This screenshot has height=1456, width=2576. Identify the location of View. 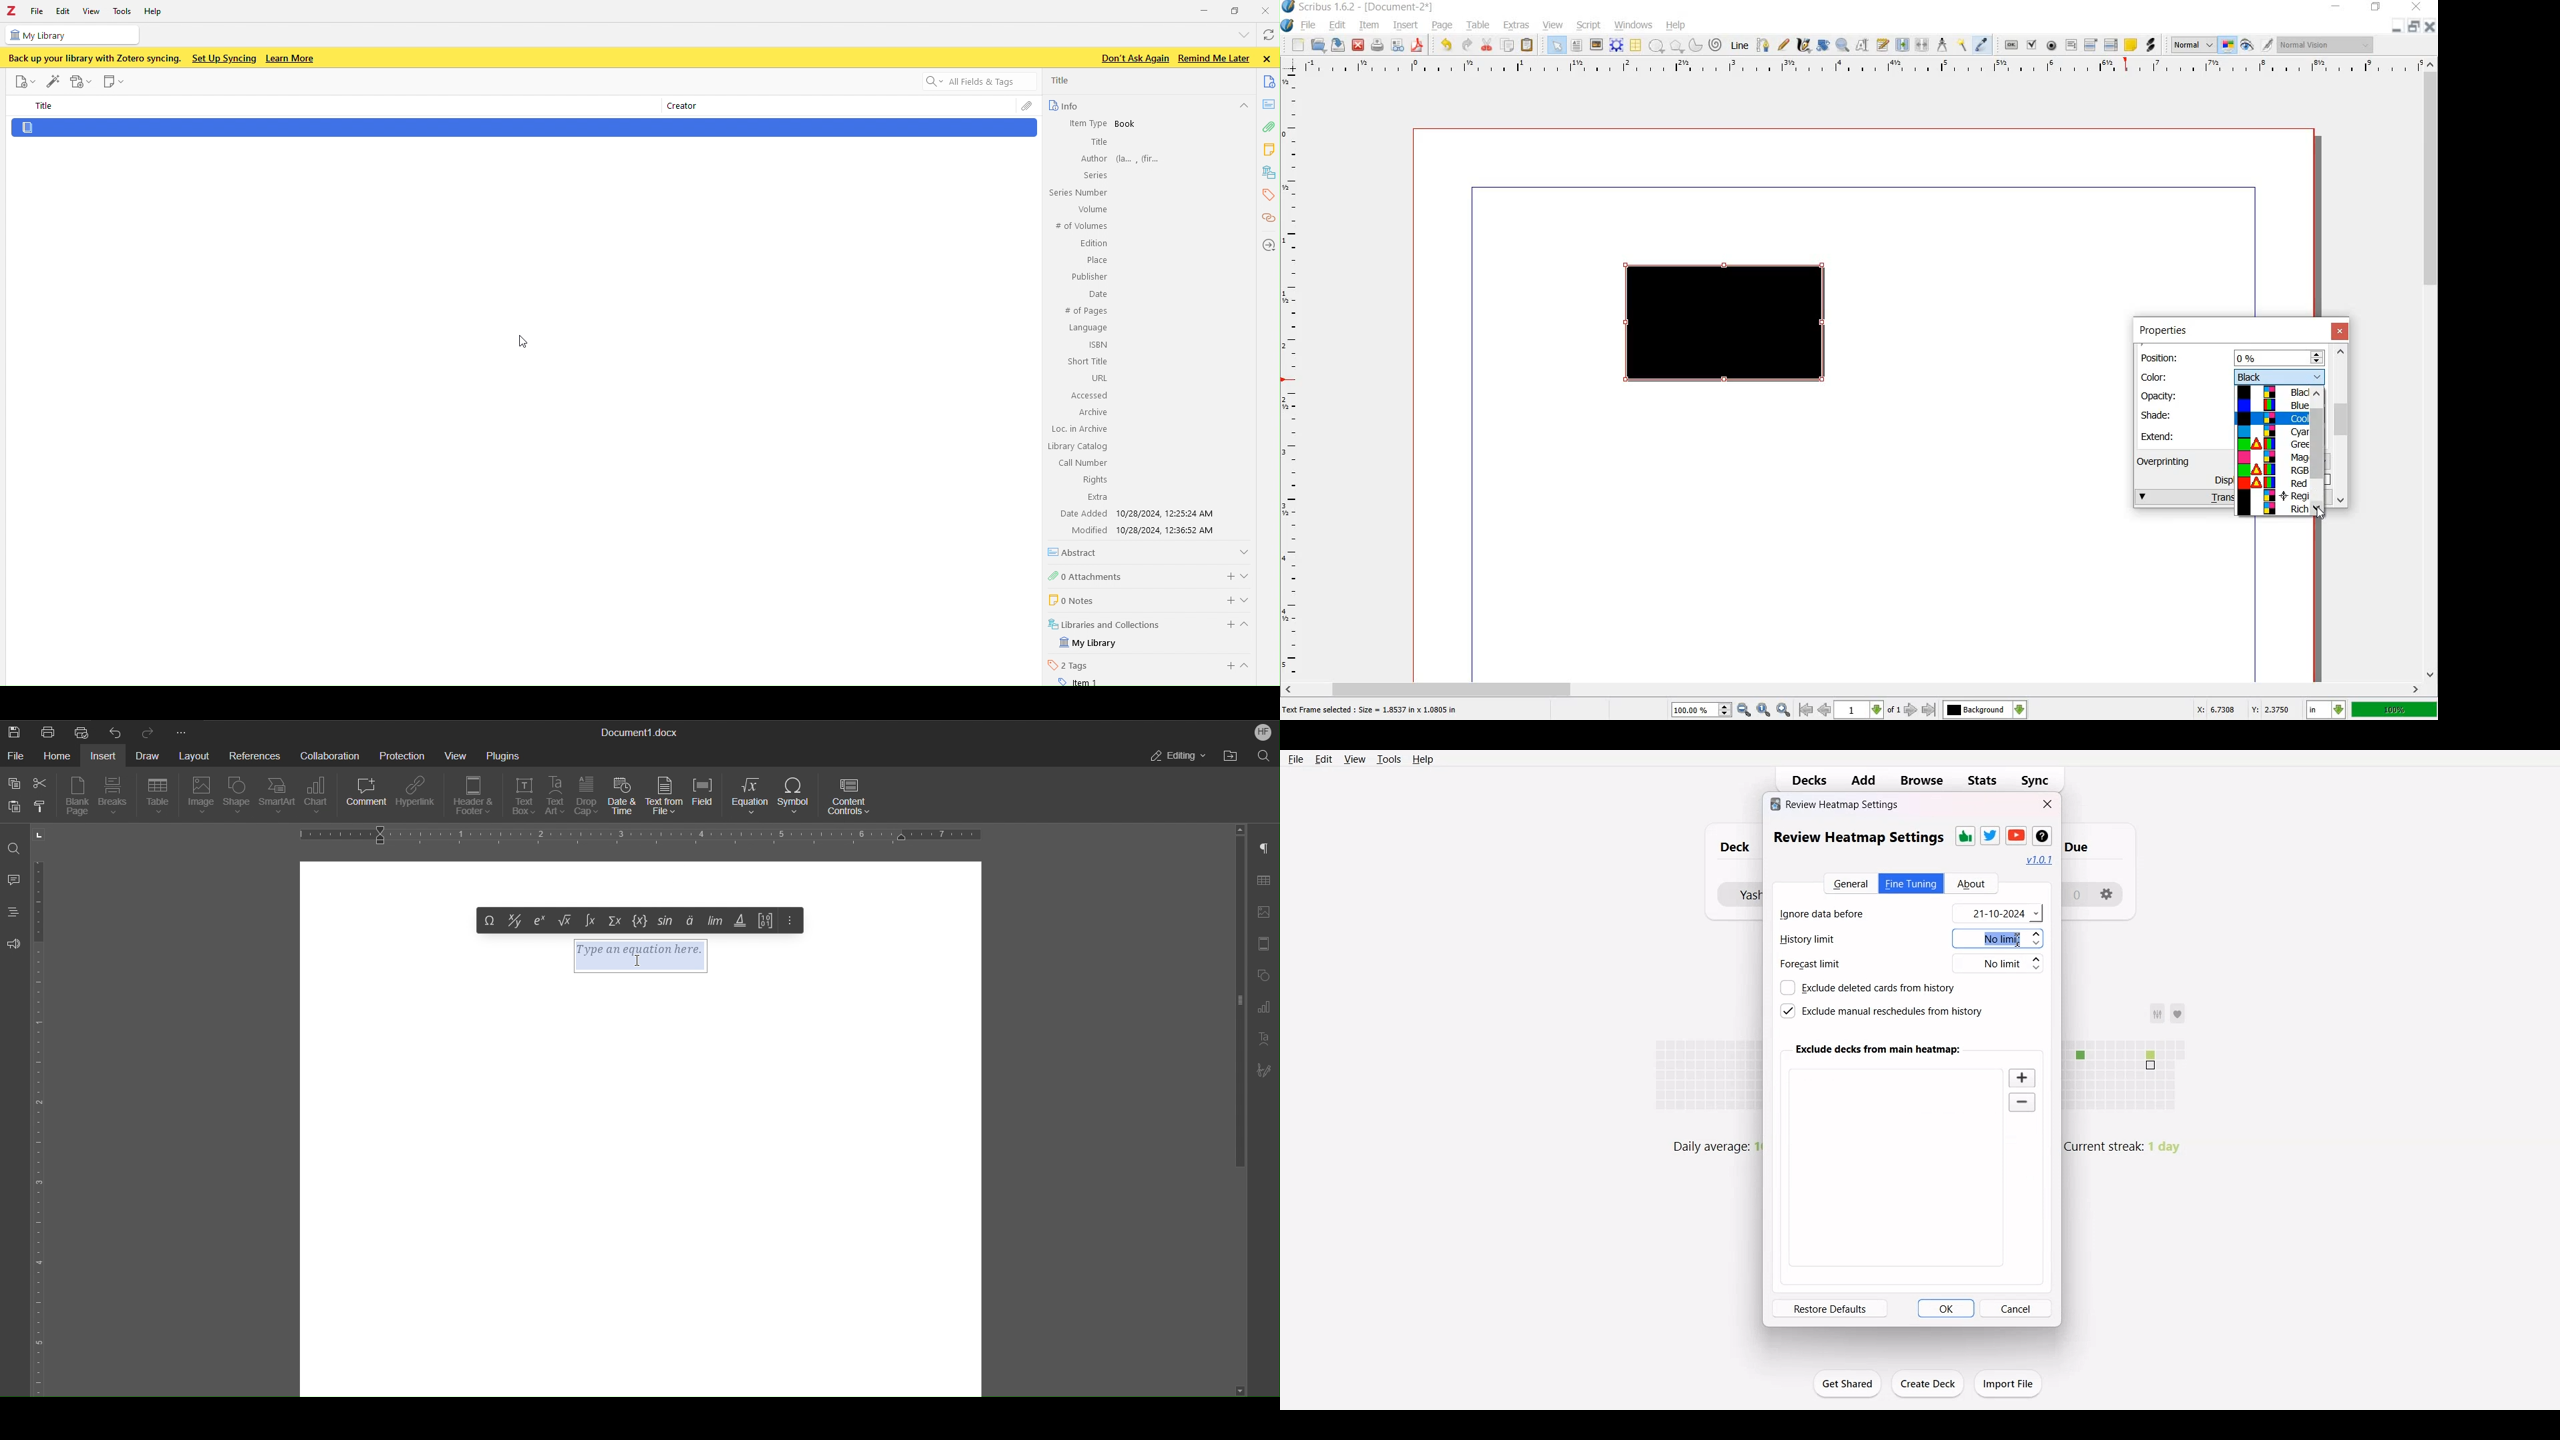
(458, 754).